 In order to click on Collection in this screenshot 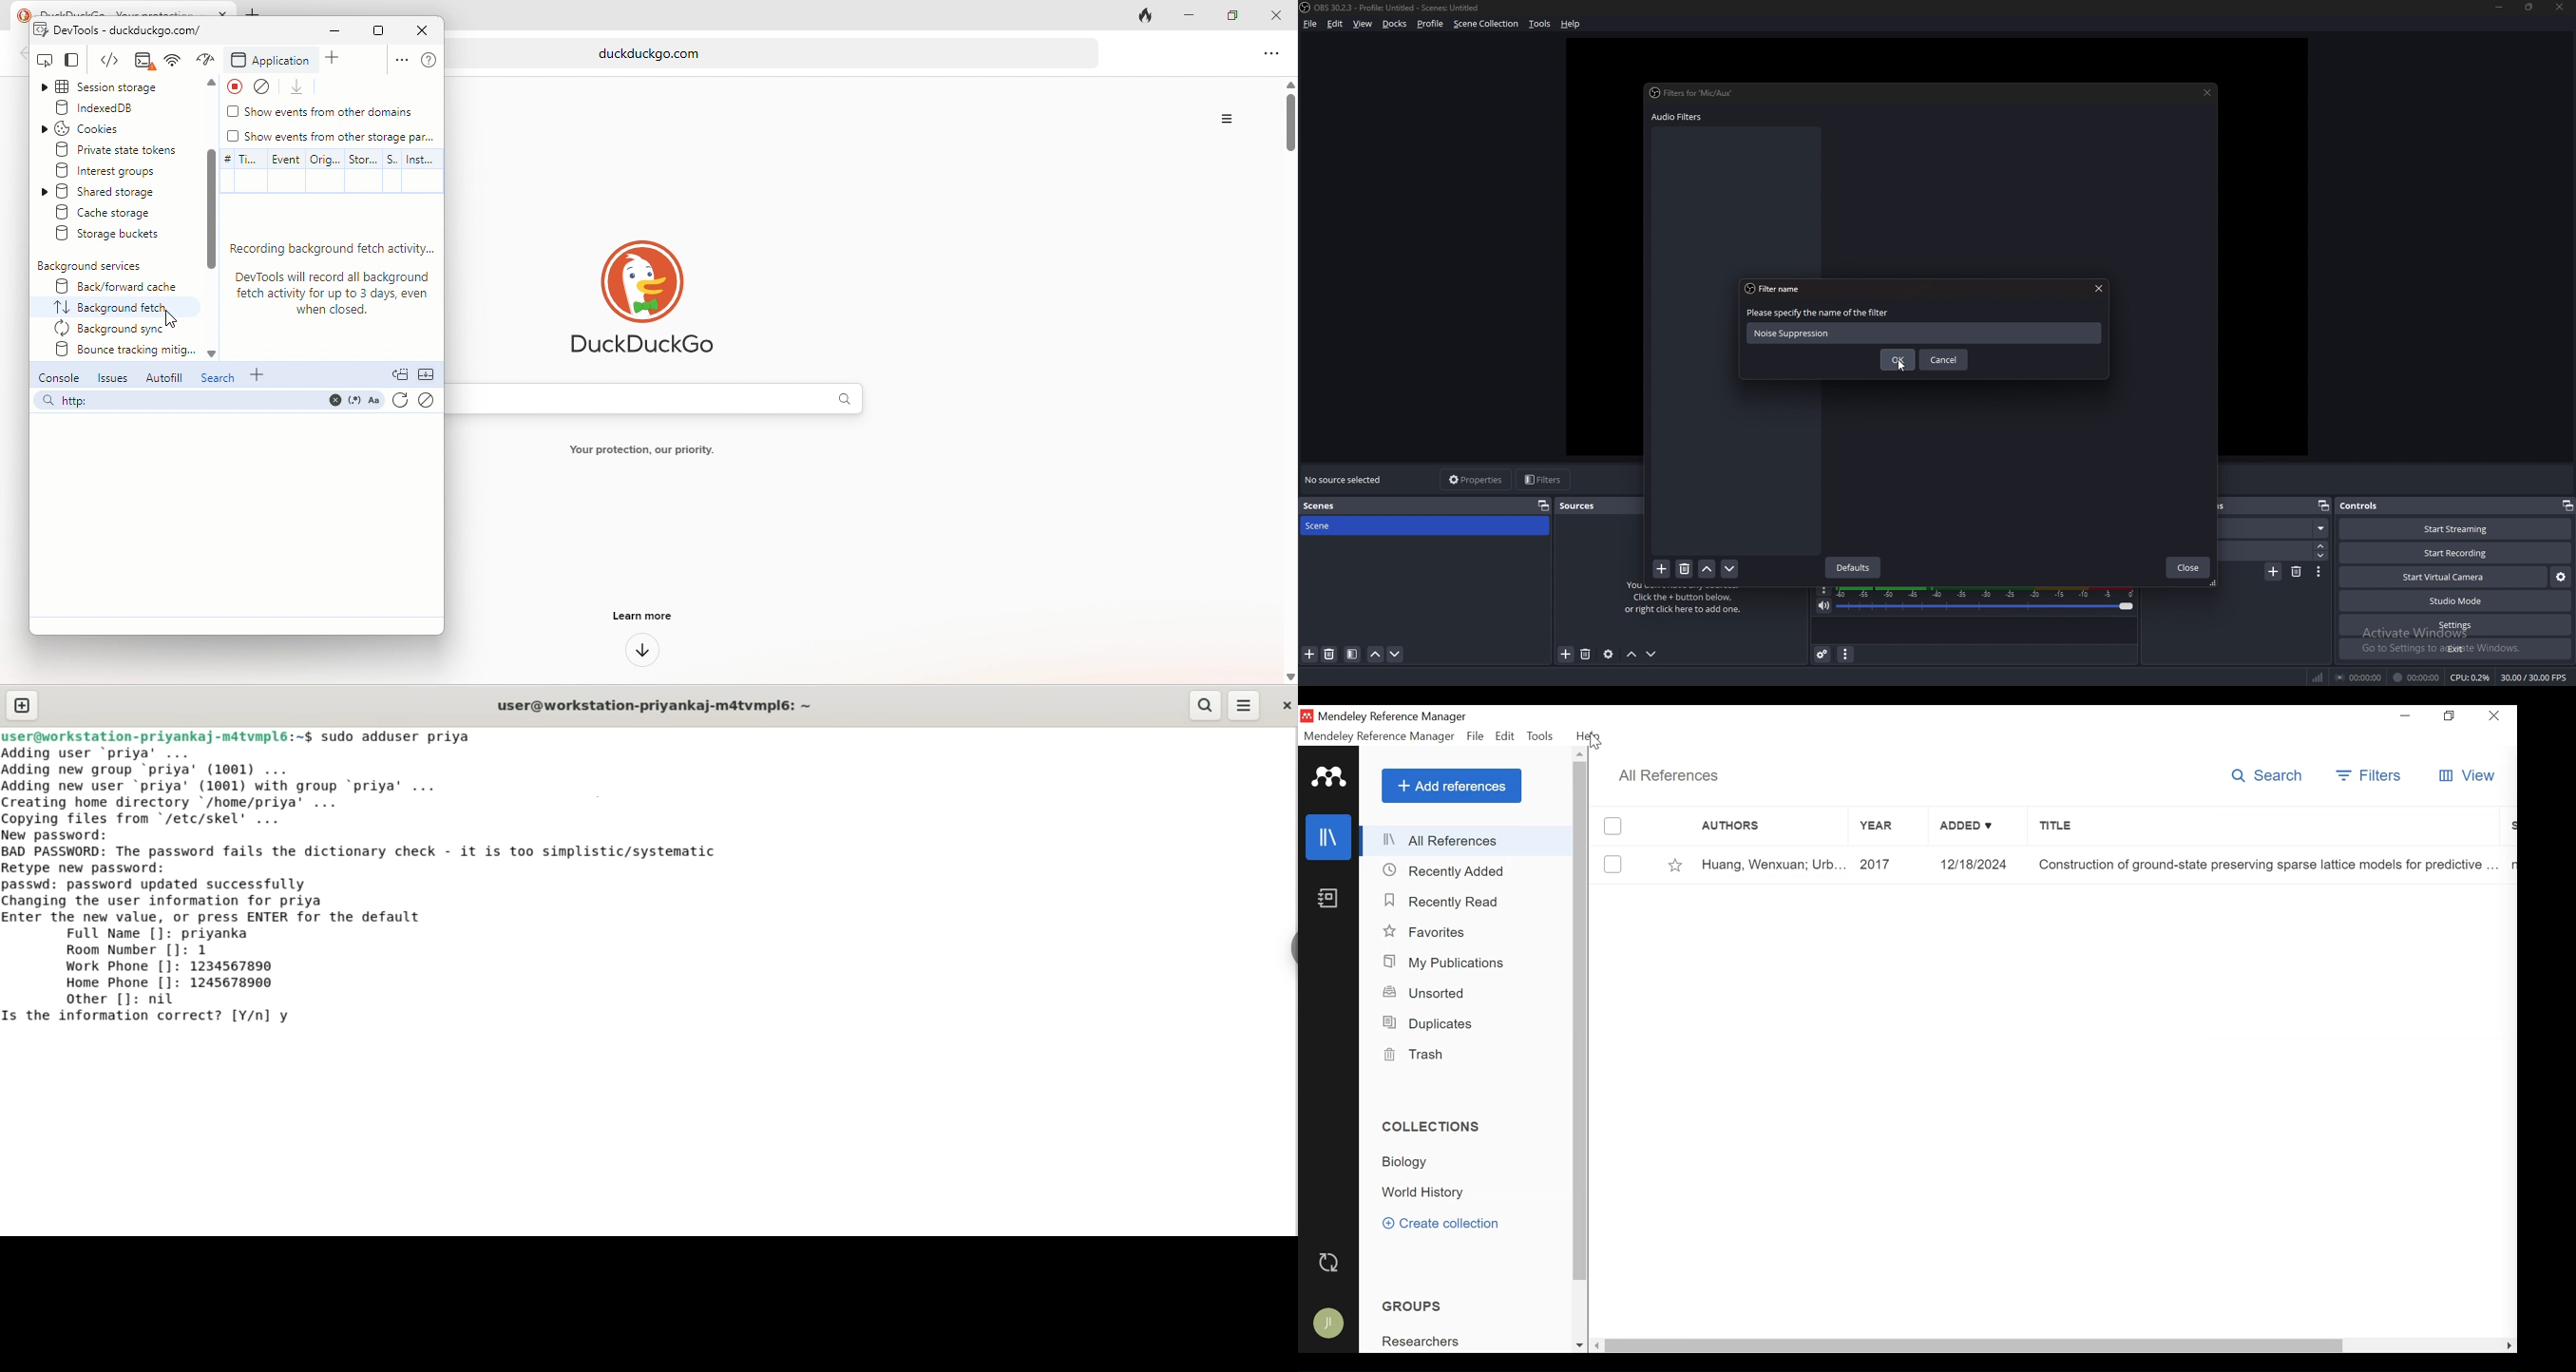, I will do `click(1423, 1194)`.